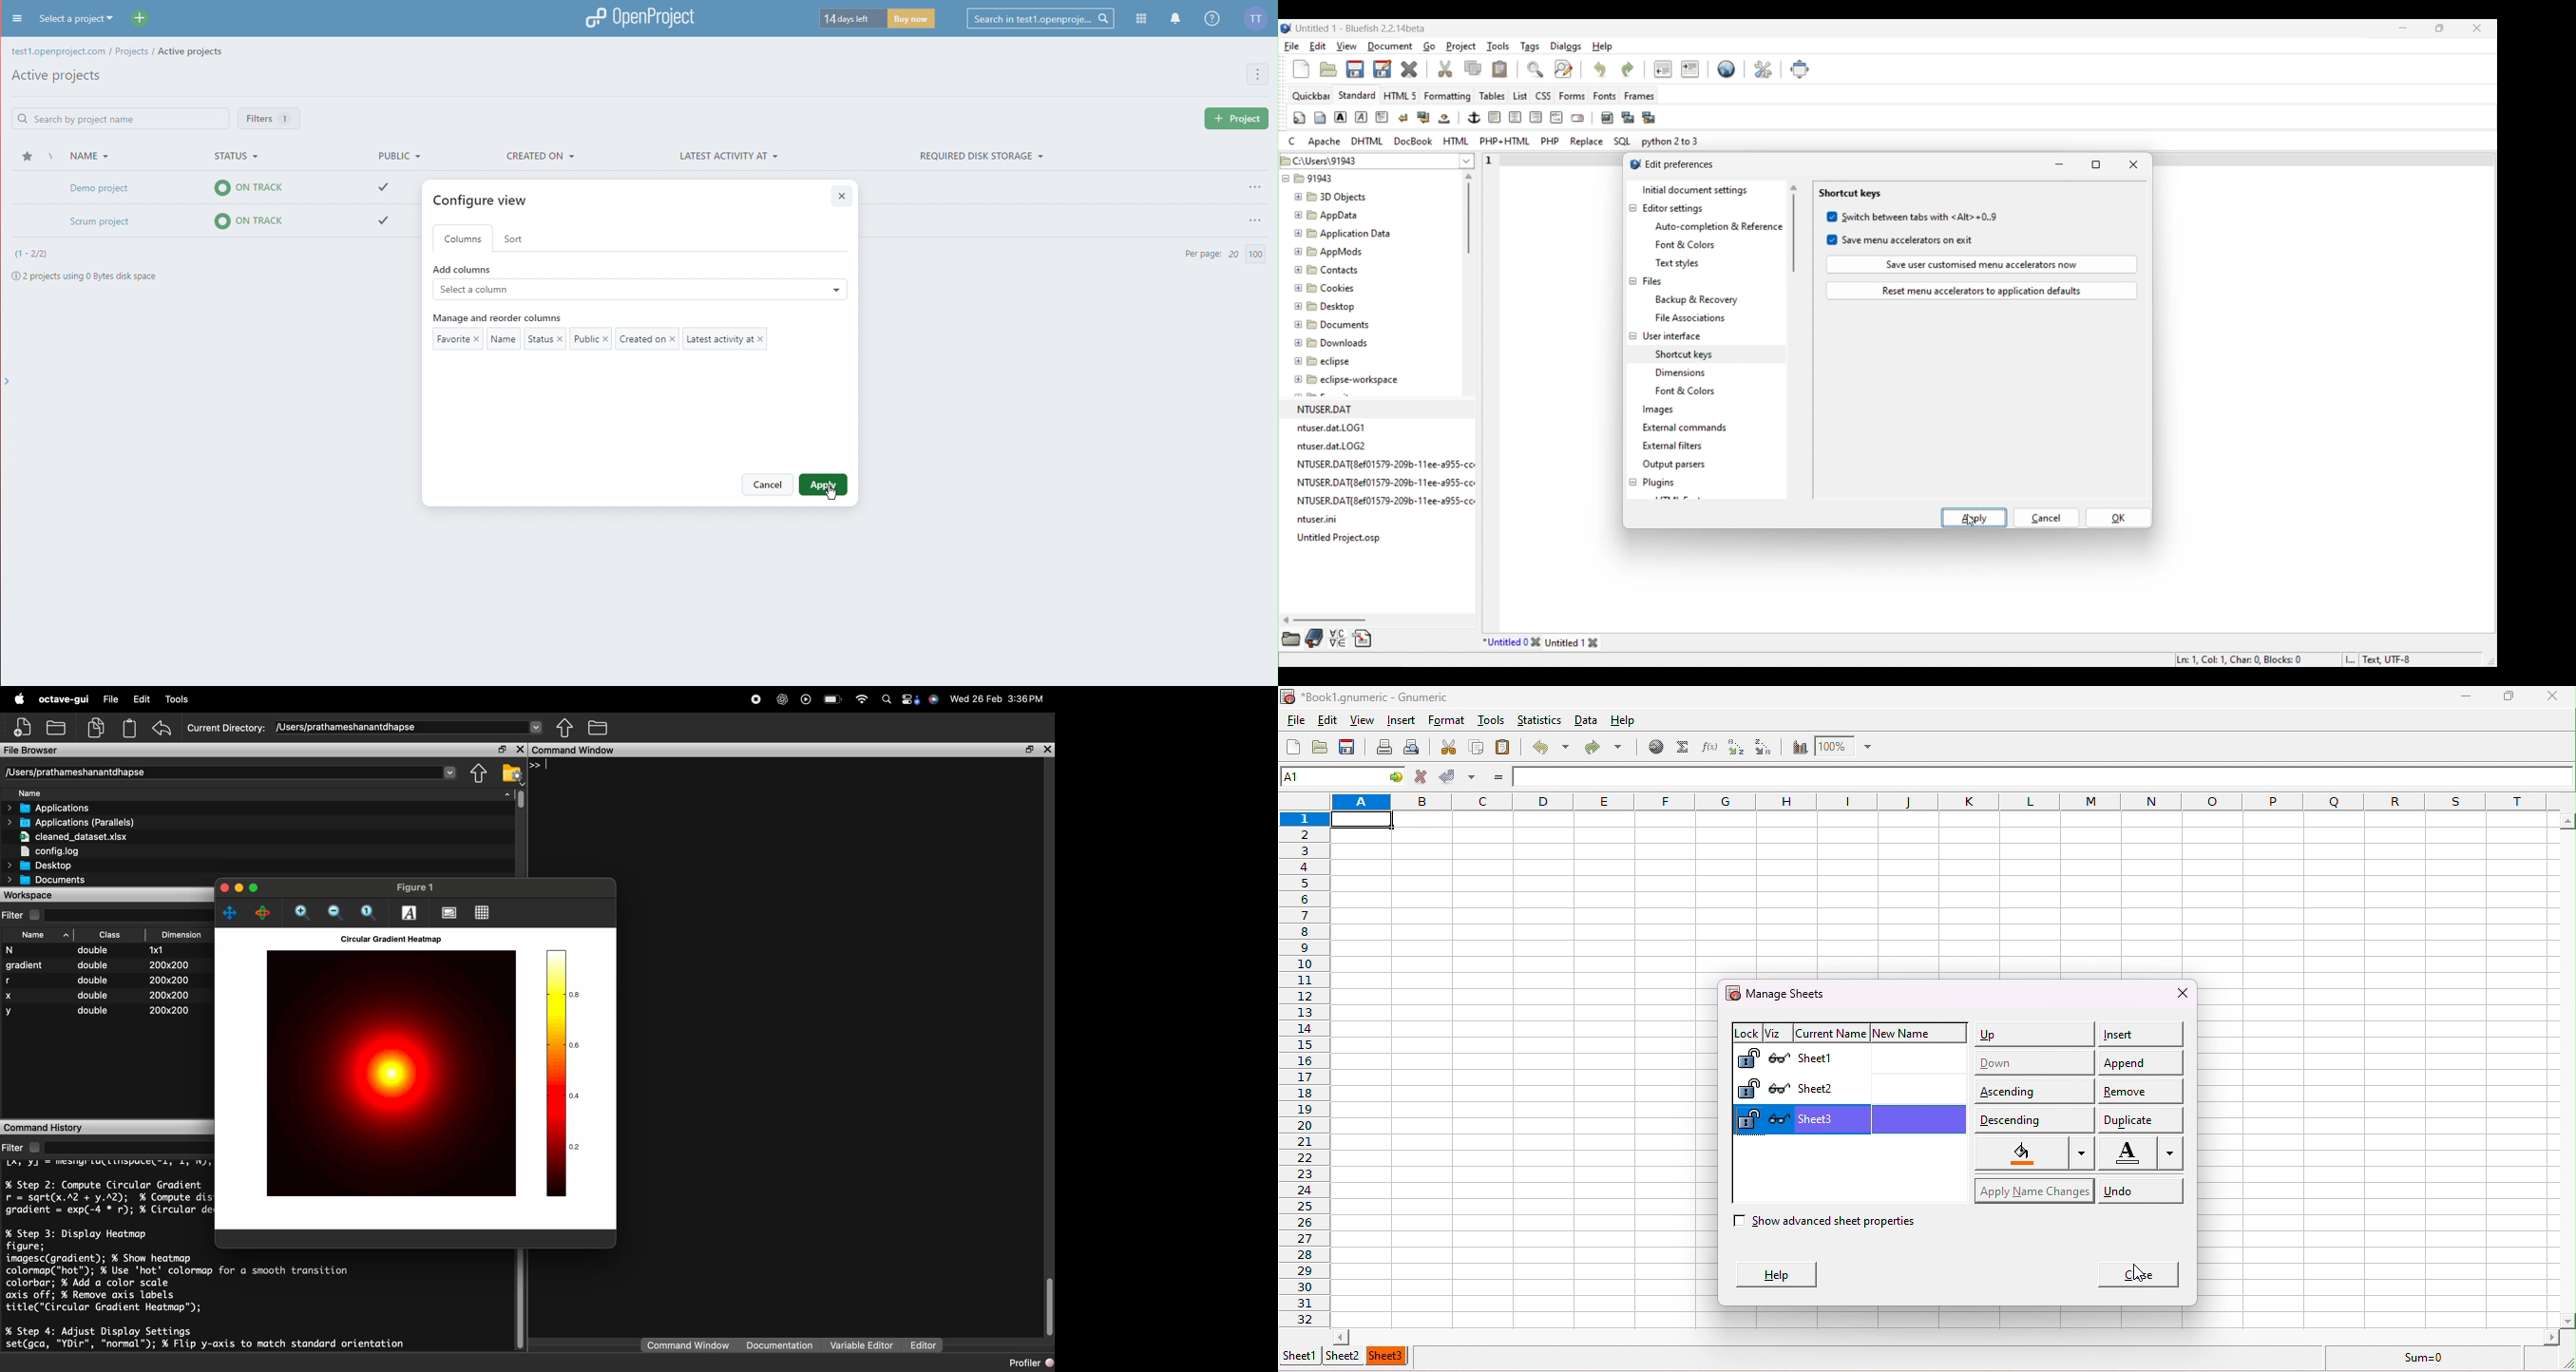  What do you see at coordinates (1780, 1274) in the screenshot?
I see `help` at bounding box center [1780, 1274].